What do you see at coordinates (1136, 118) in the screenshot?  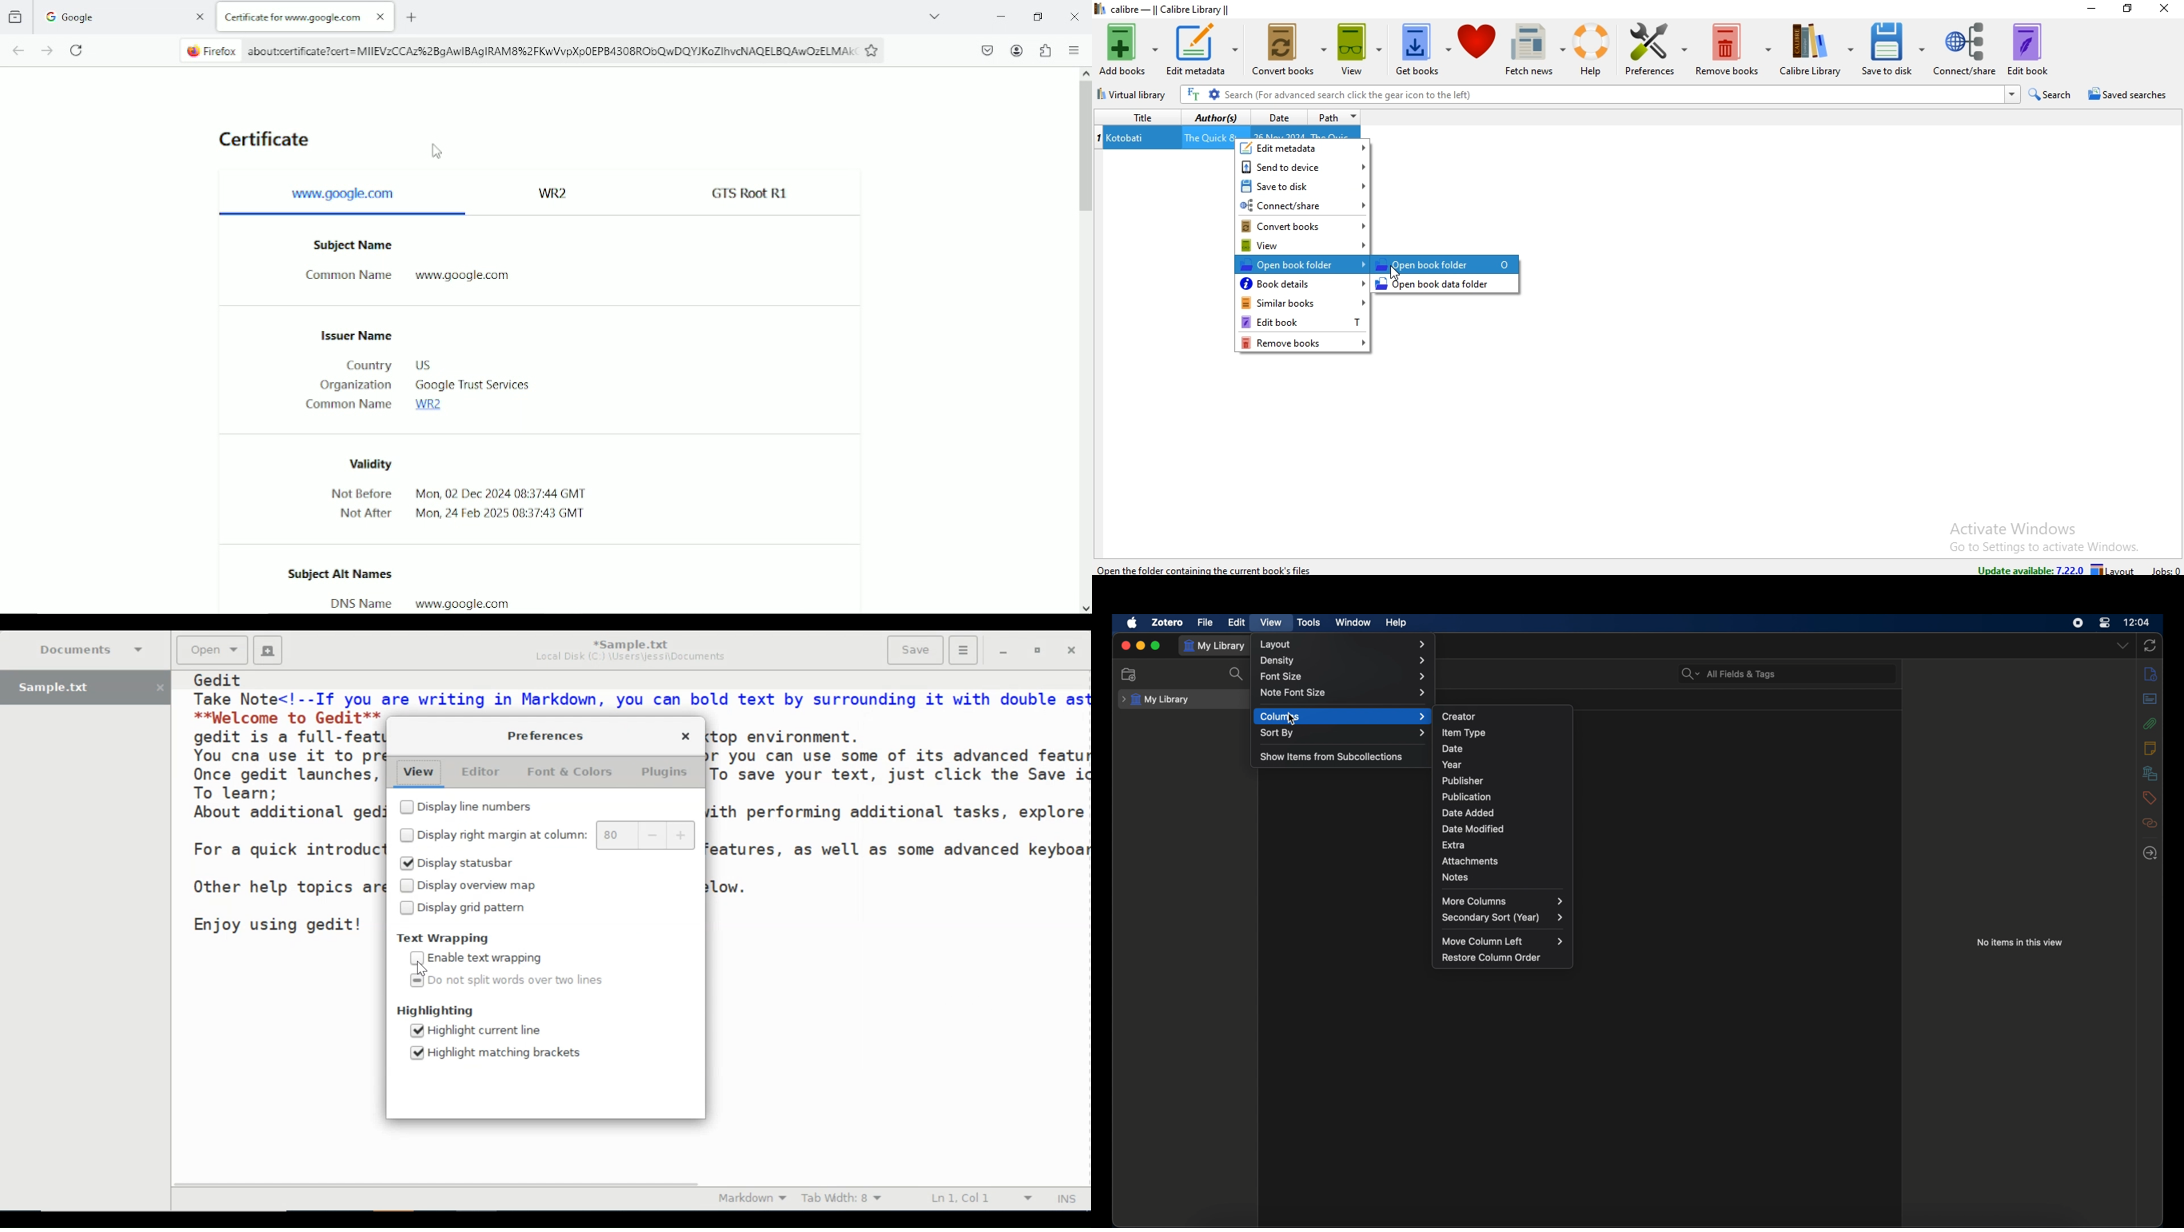 I see `title` at bounding box center [1136, 118].